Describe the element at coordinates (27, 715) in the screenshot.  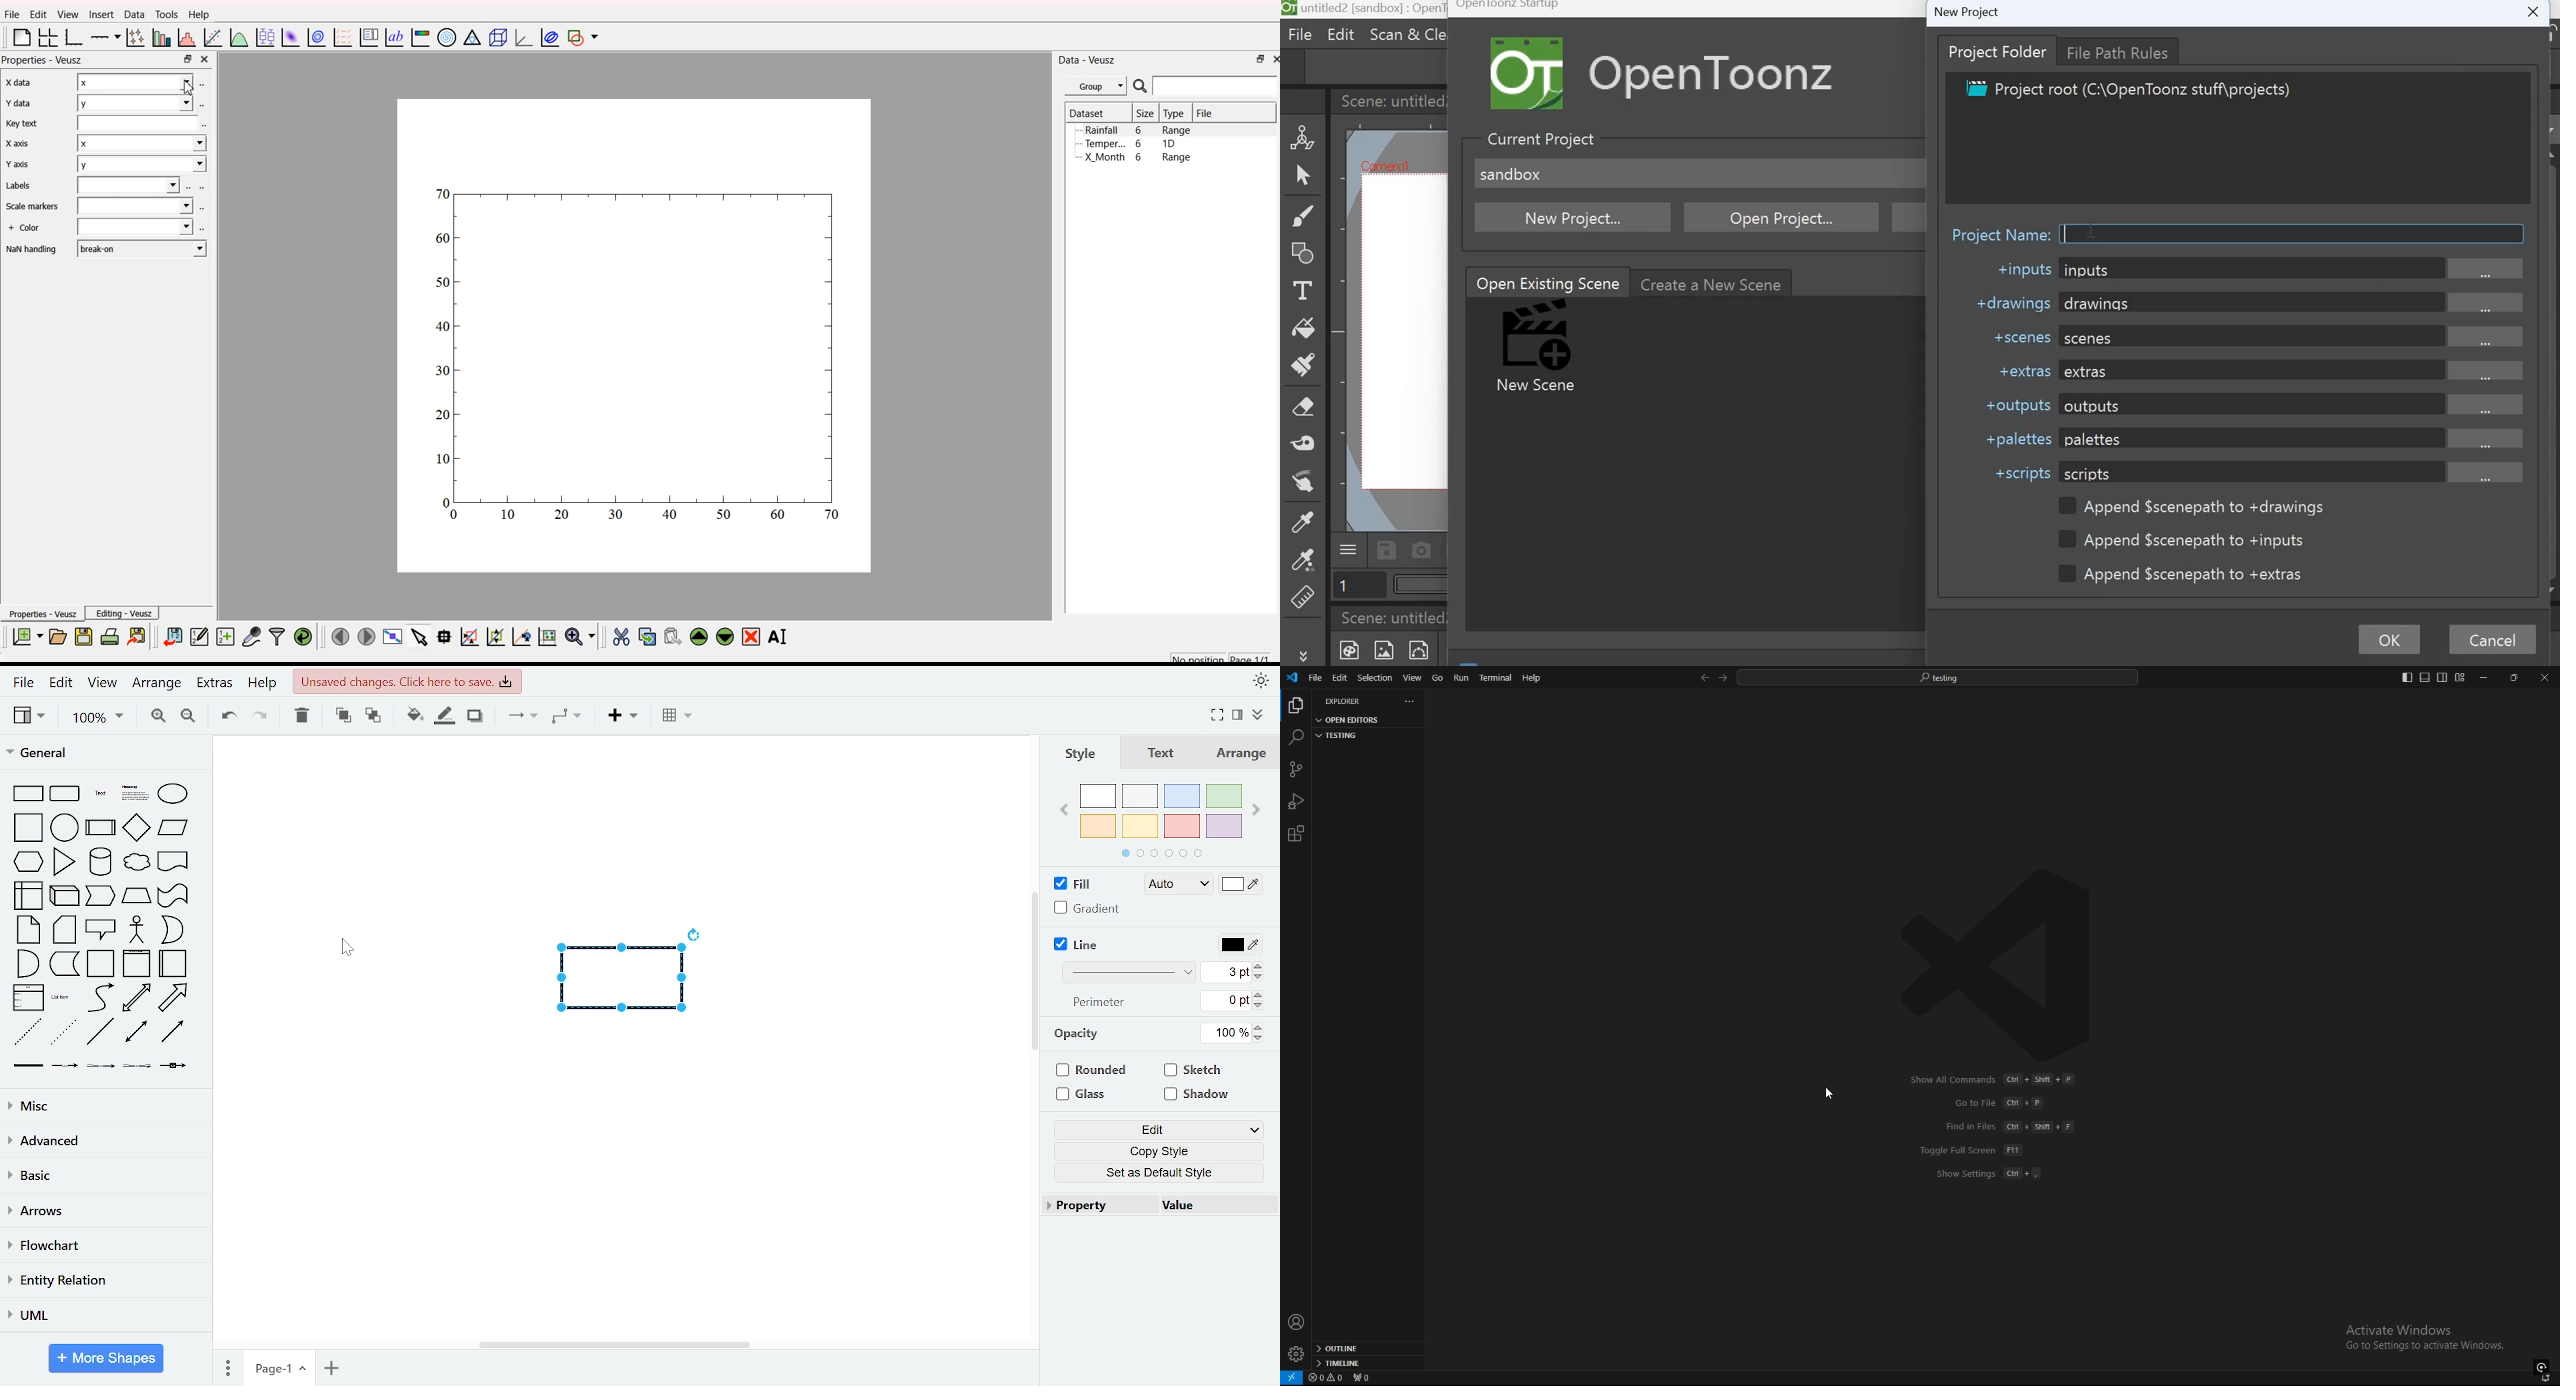
I see `view` at that location.